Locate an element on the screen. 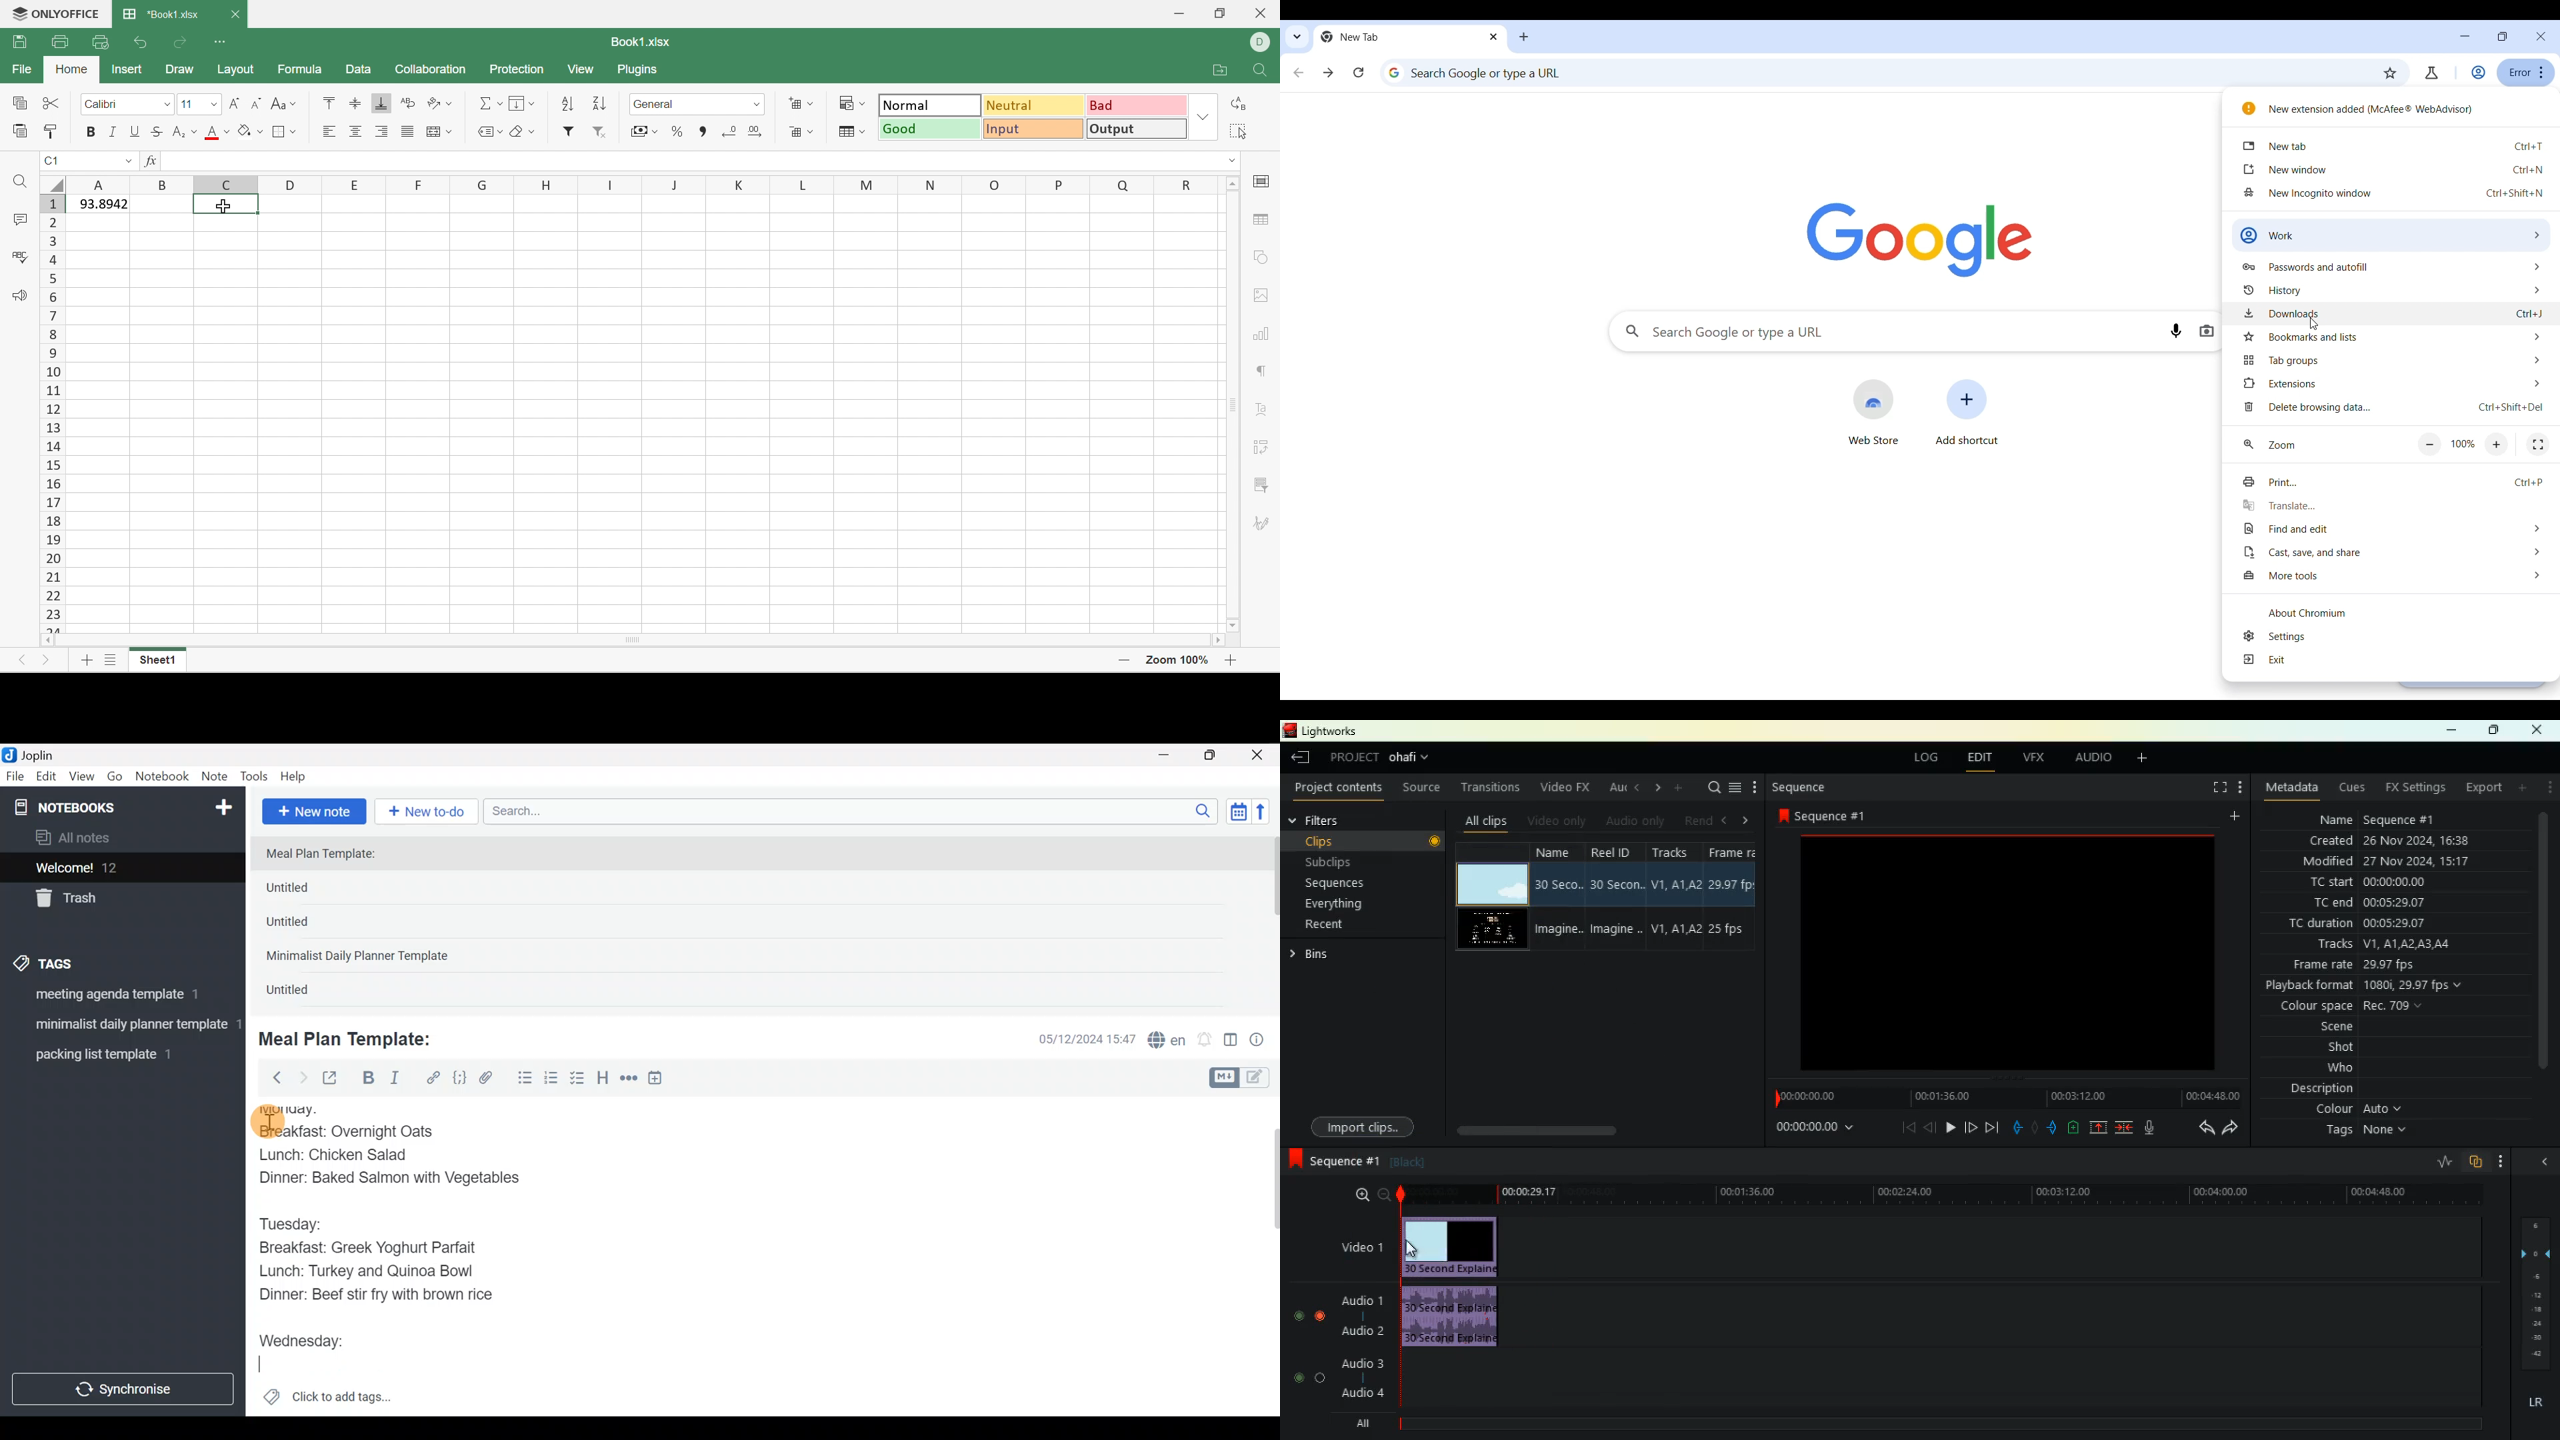  text Cursor is located at coordinates (267, 1365).